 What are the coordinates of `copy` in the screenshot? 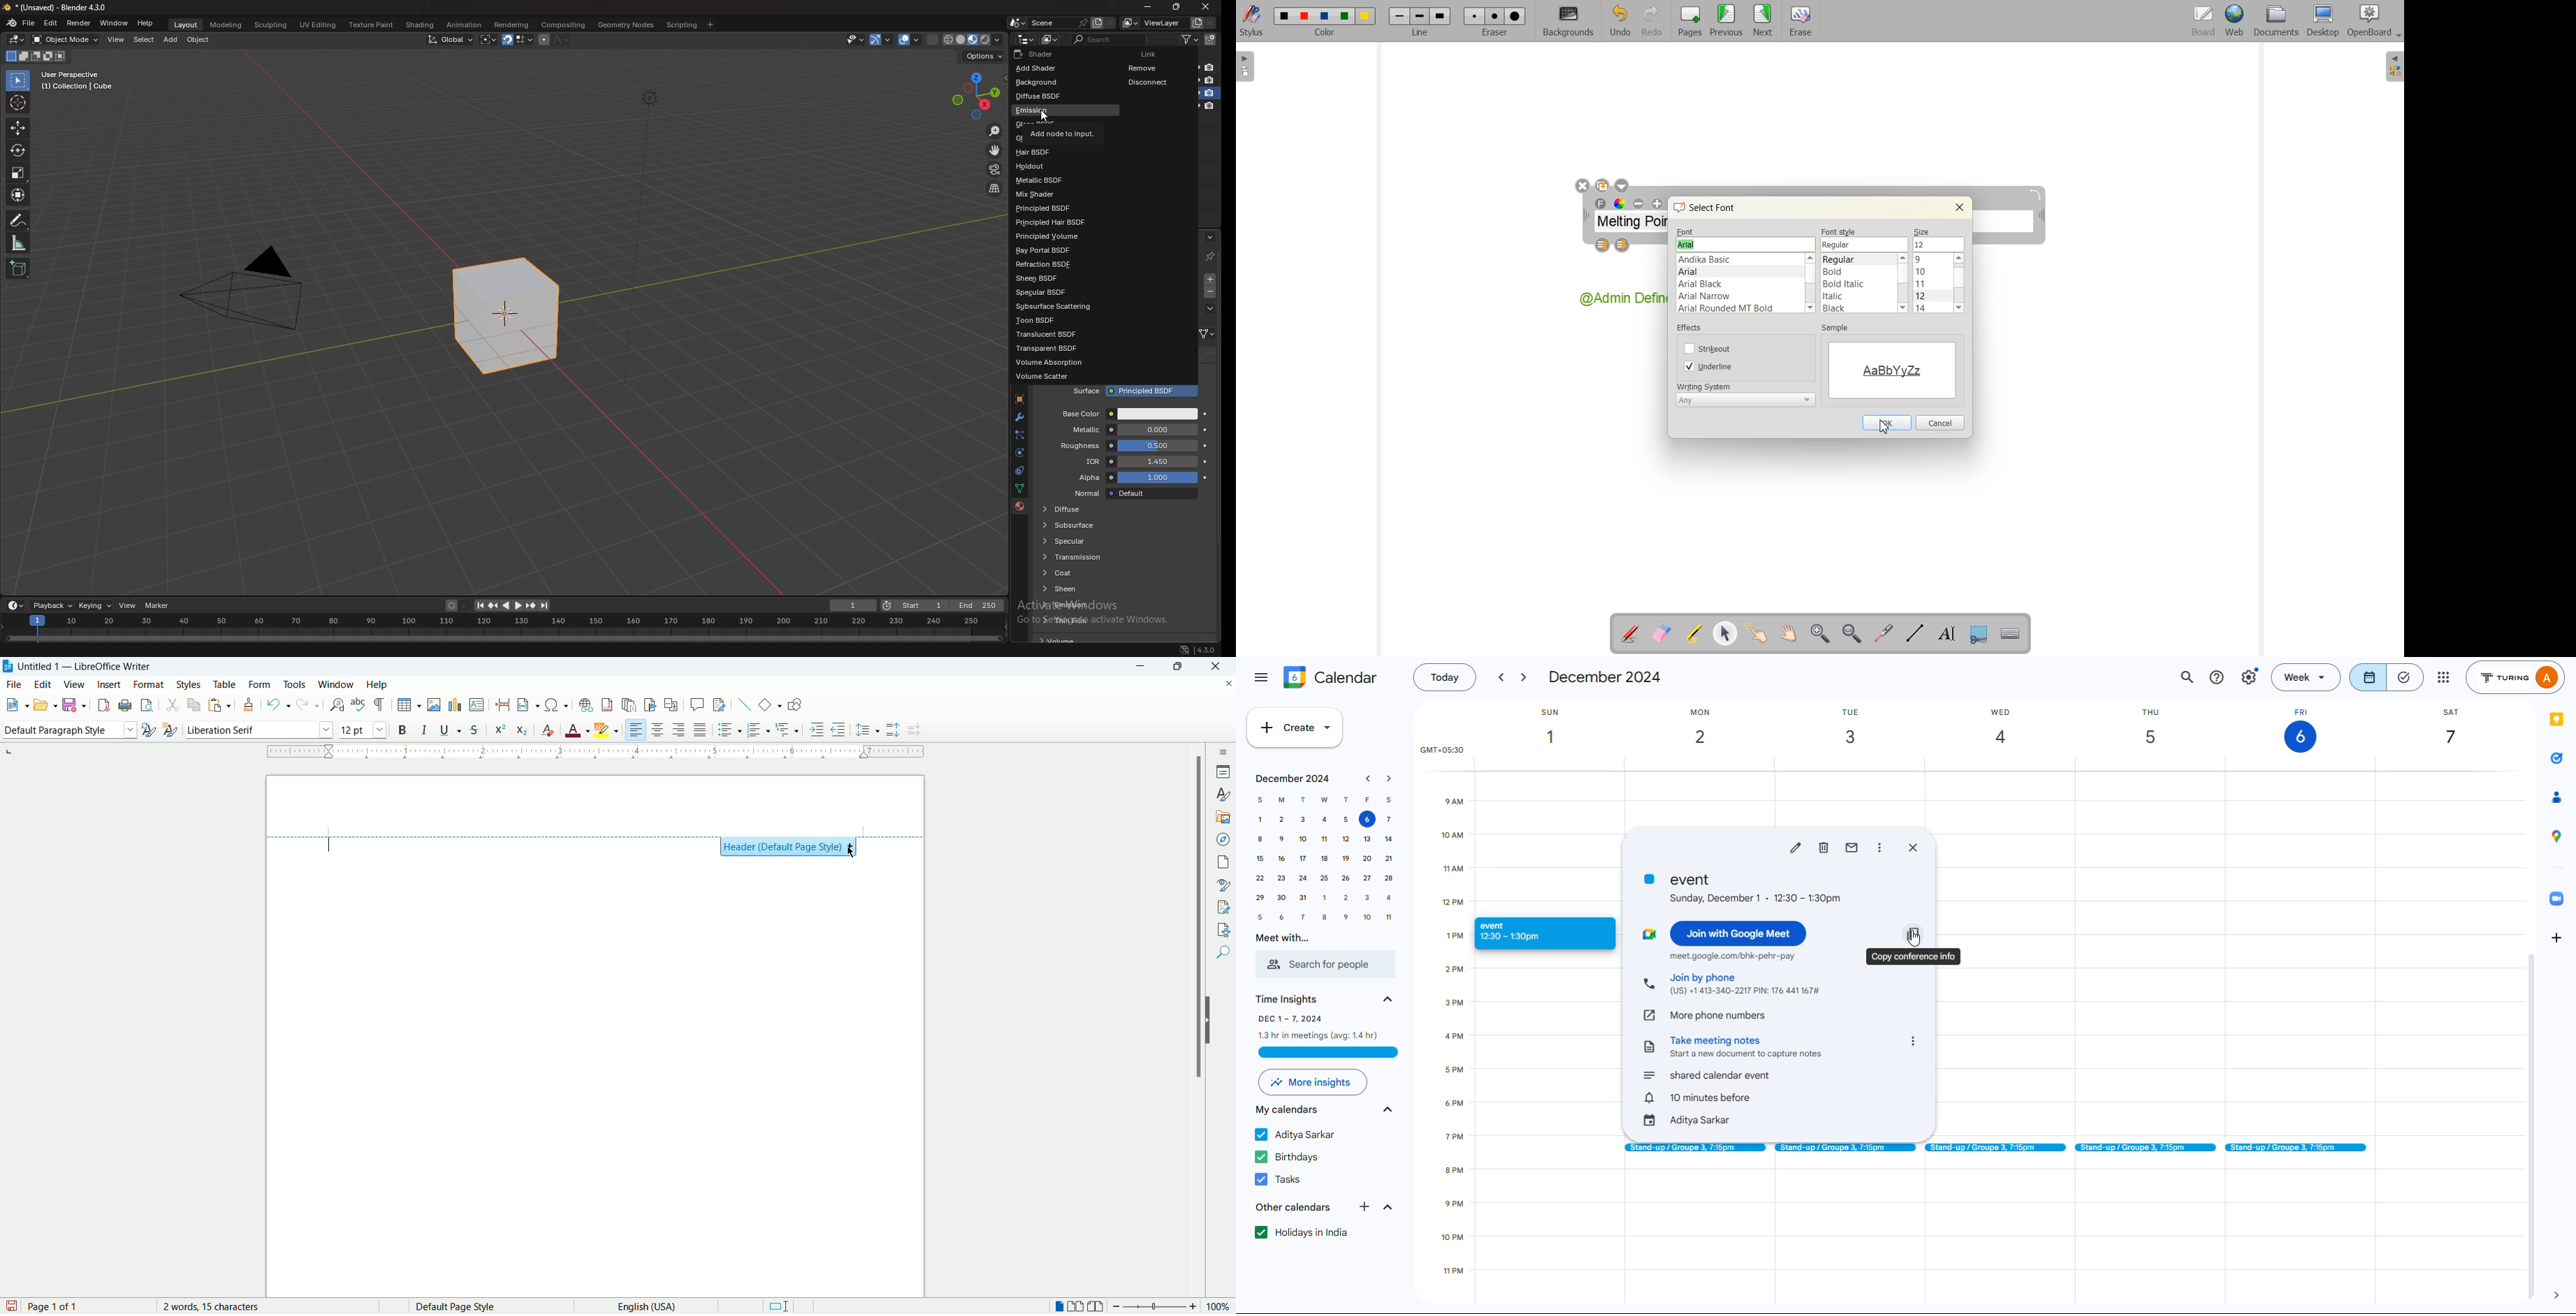 It's located at (1914, 933).